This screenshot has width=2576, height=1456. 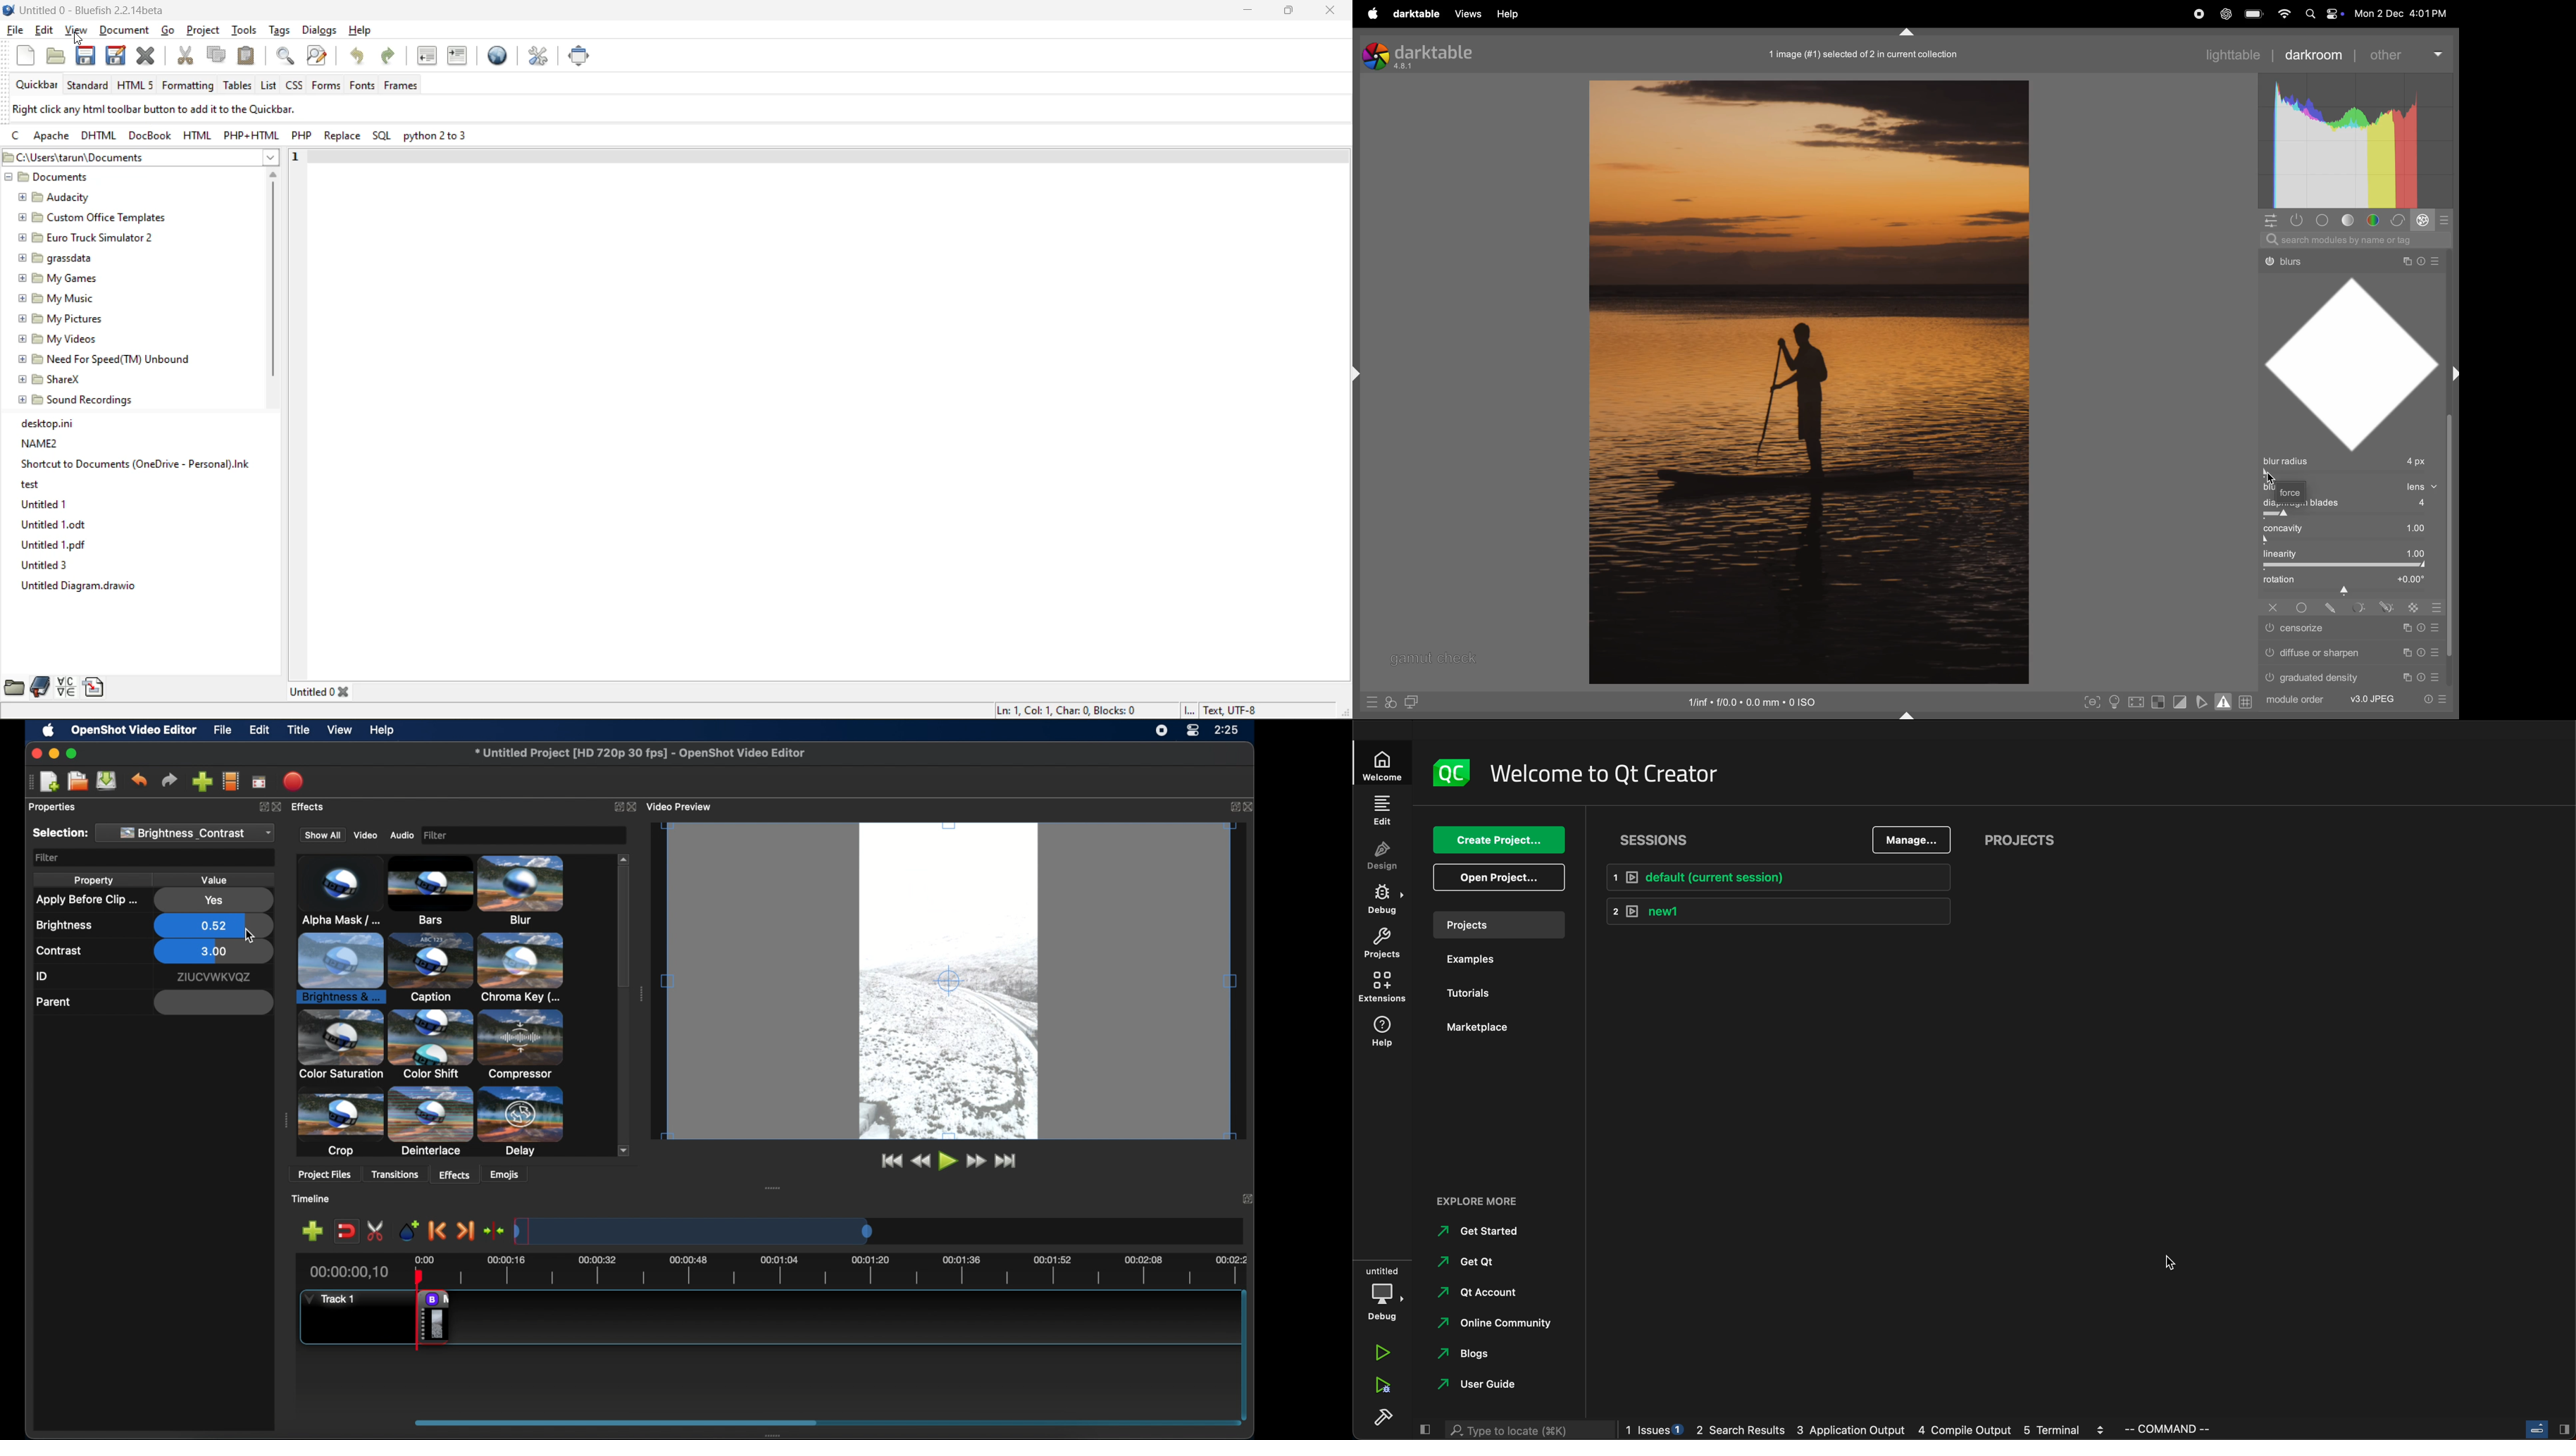 I want to click on audio, so click(x=403, y=835).